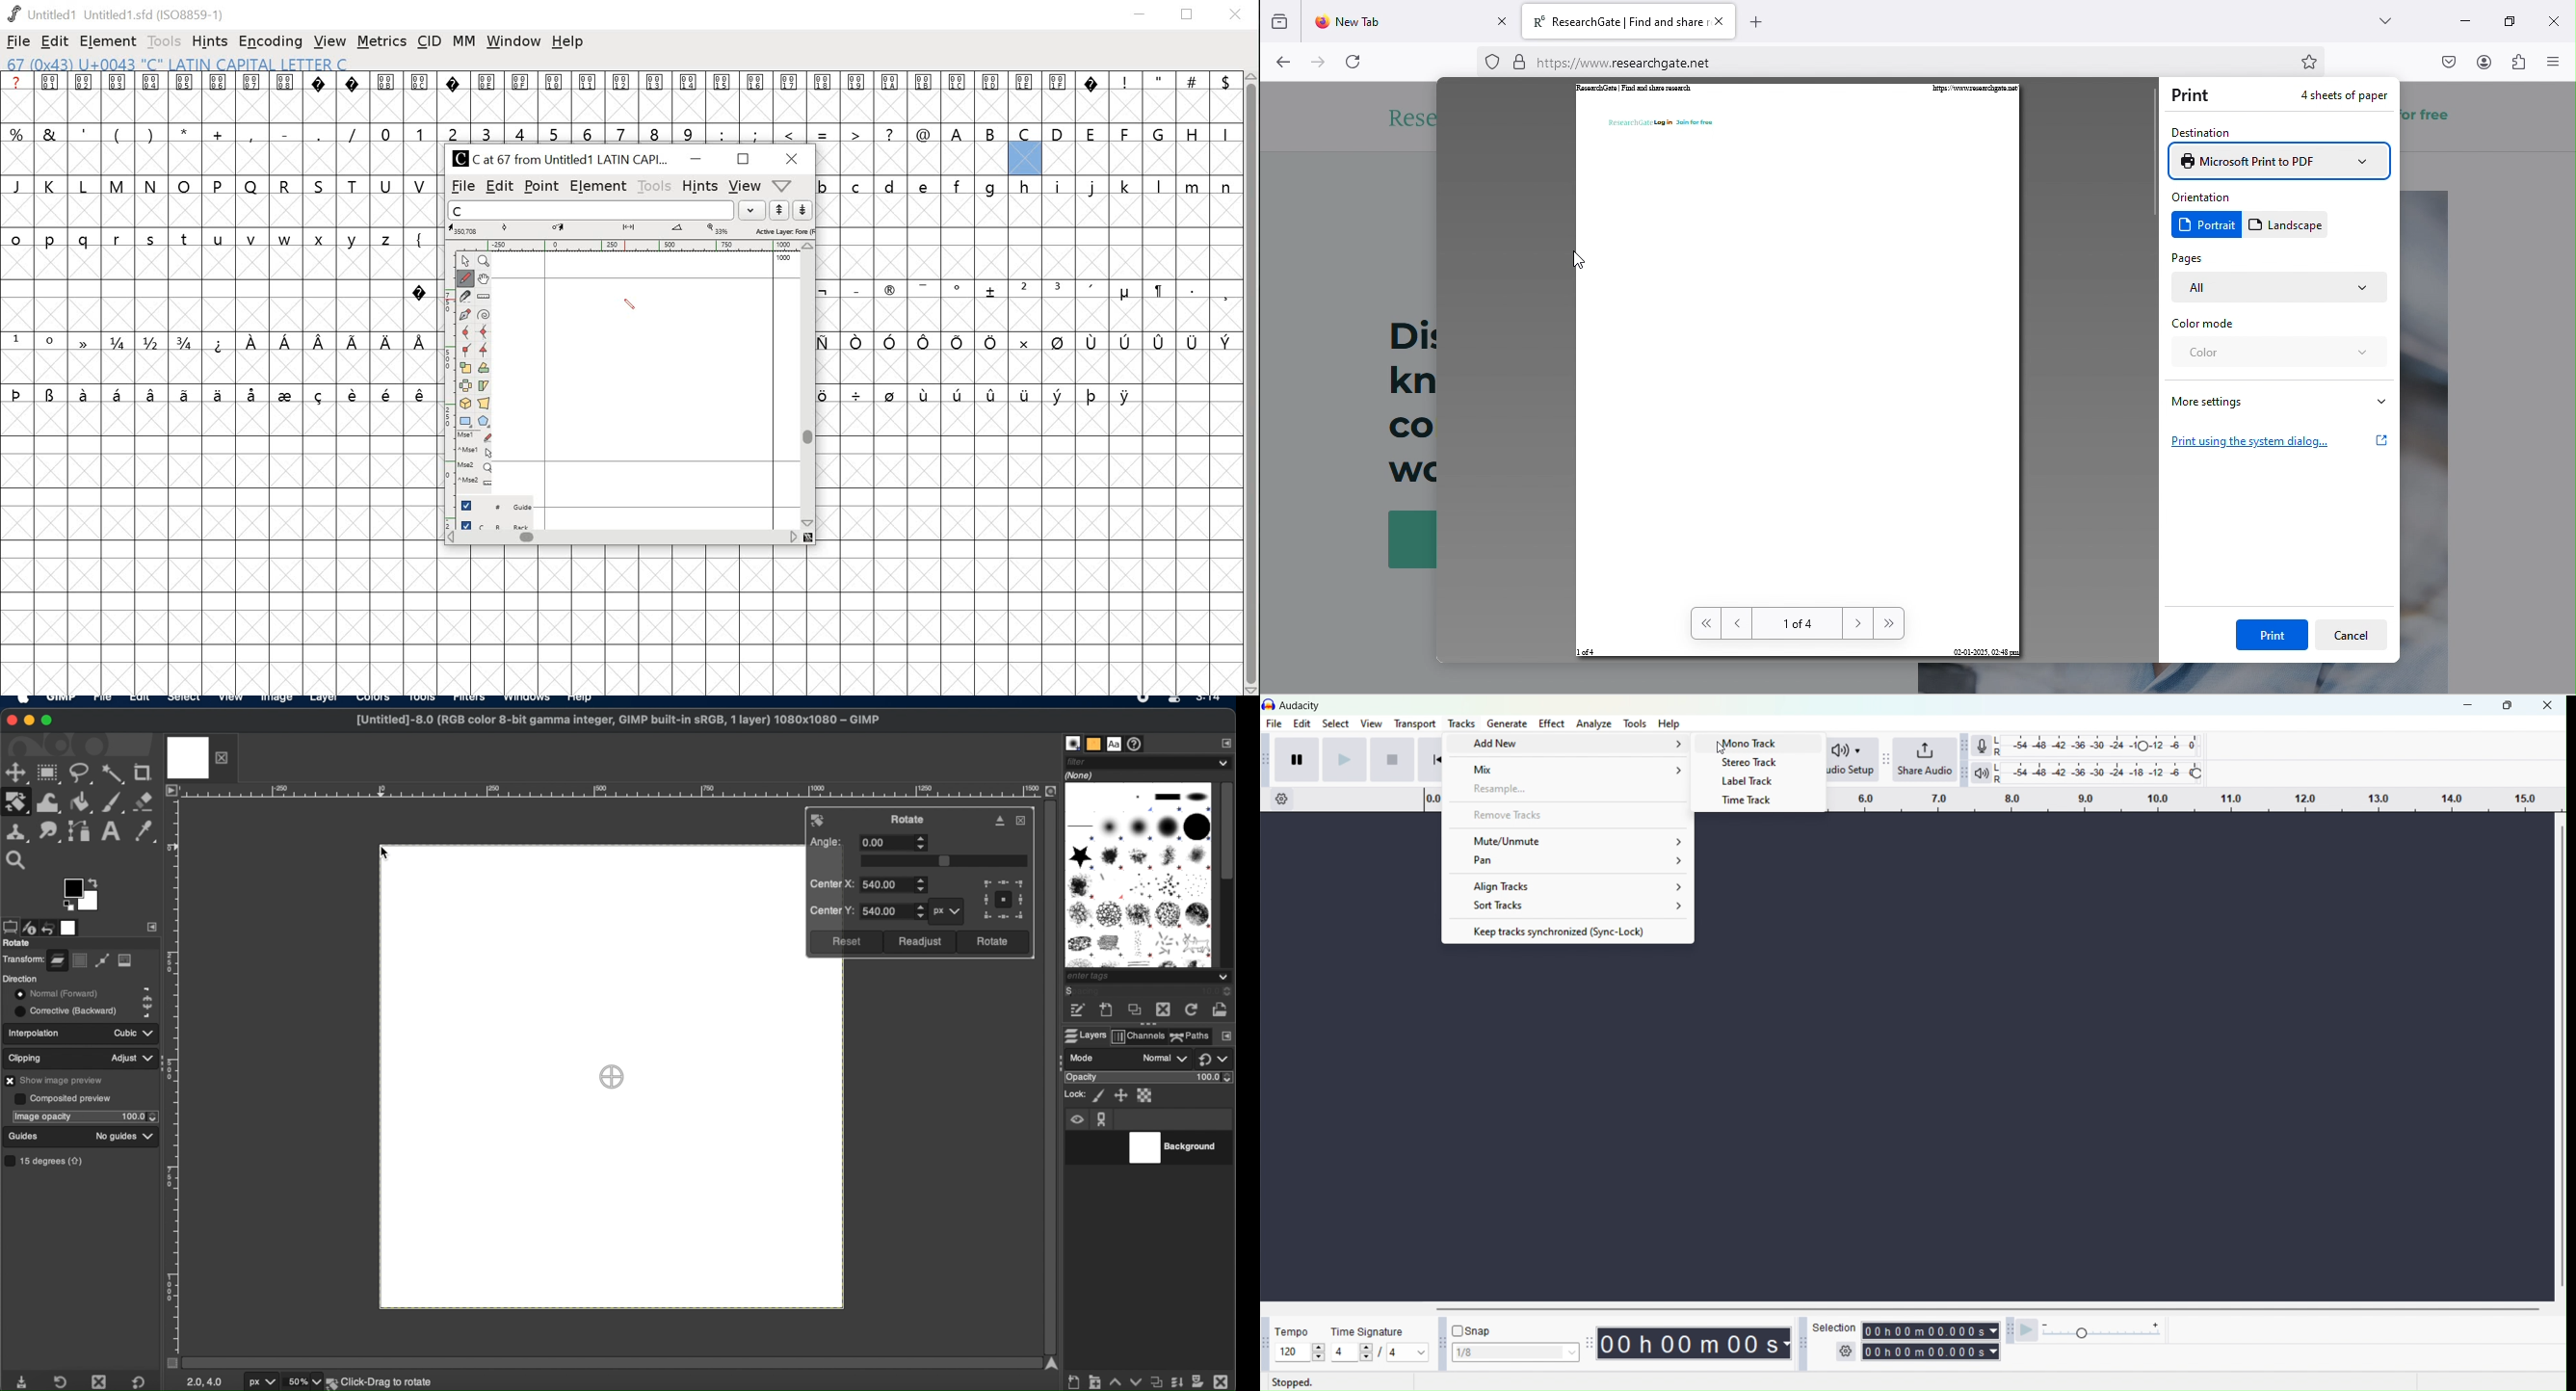 The width and height of the screenshot is (2576, 1400). Describe the element at coordinates (164, 43) in the screenshot. I see `tools` at that location.